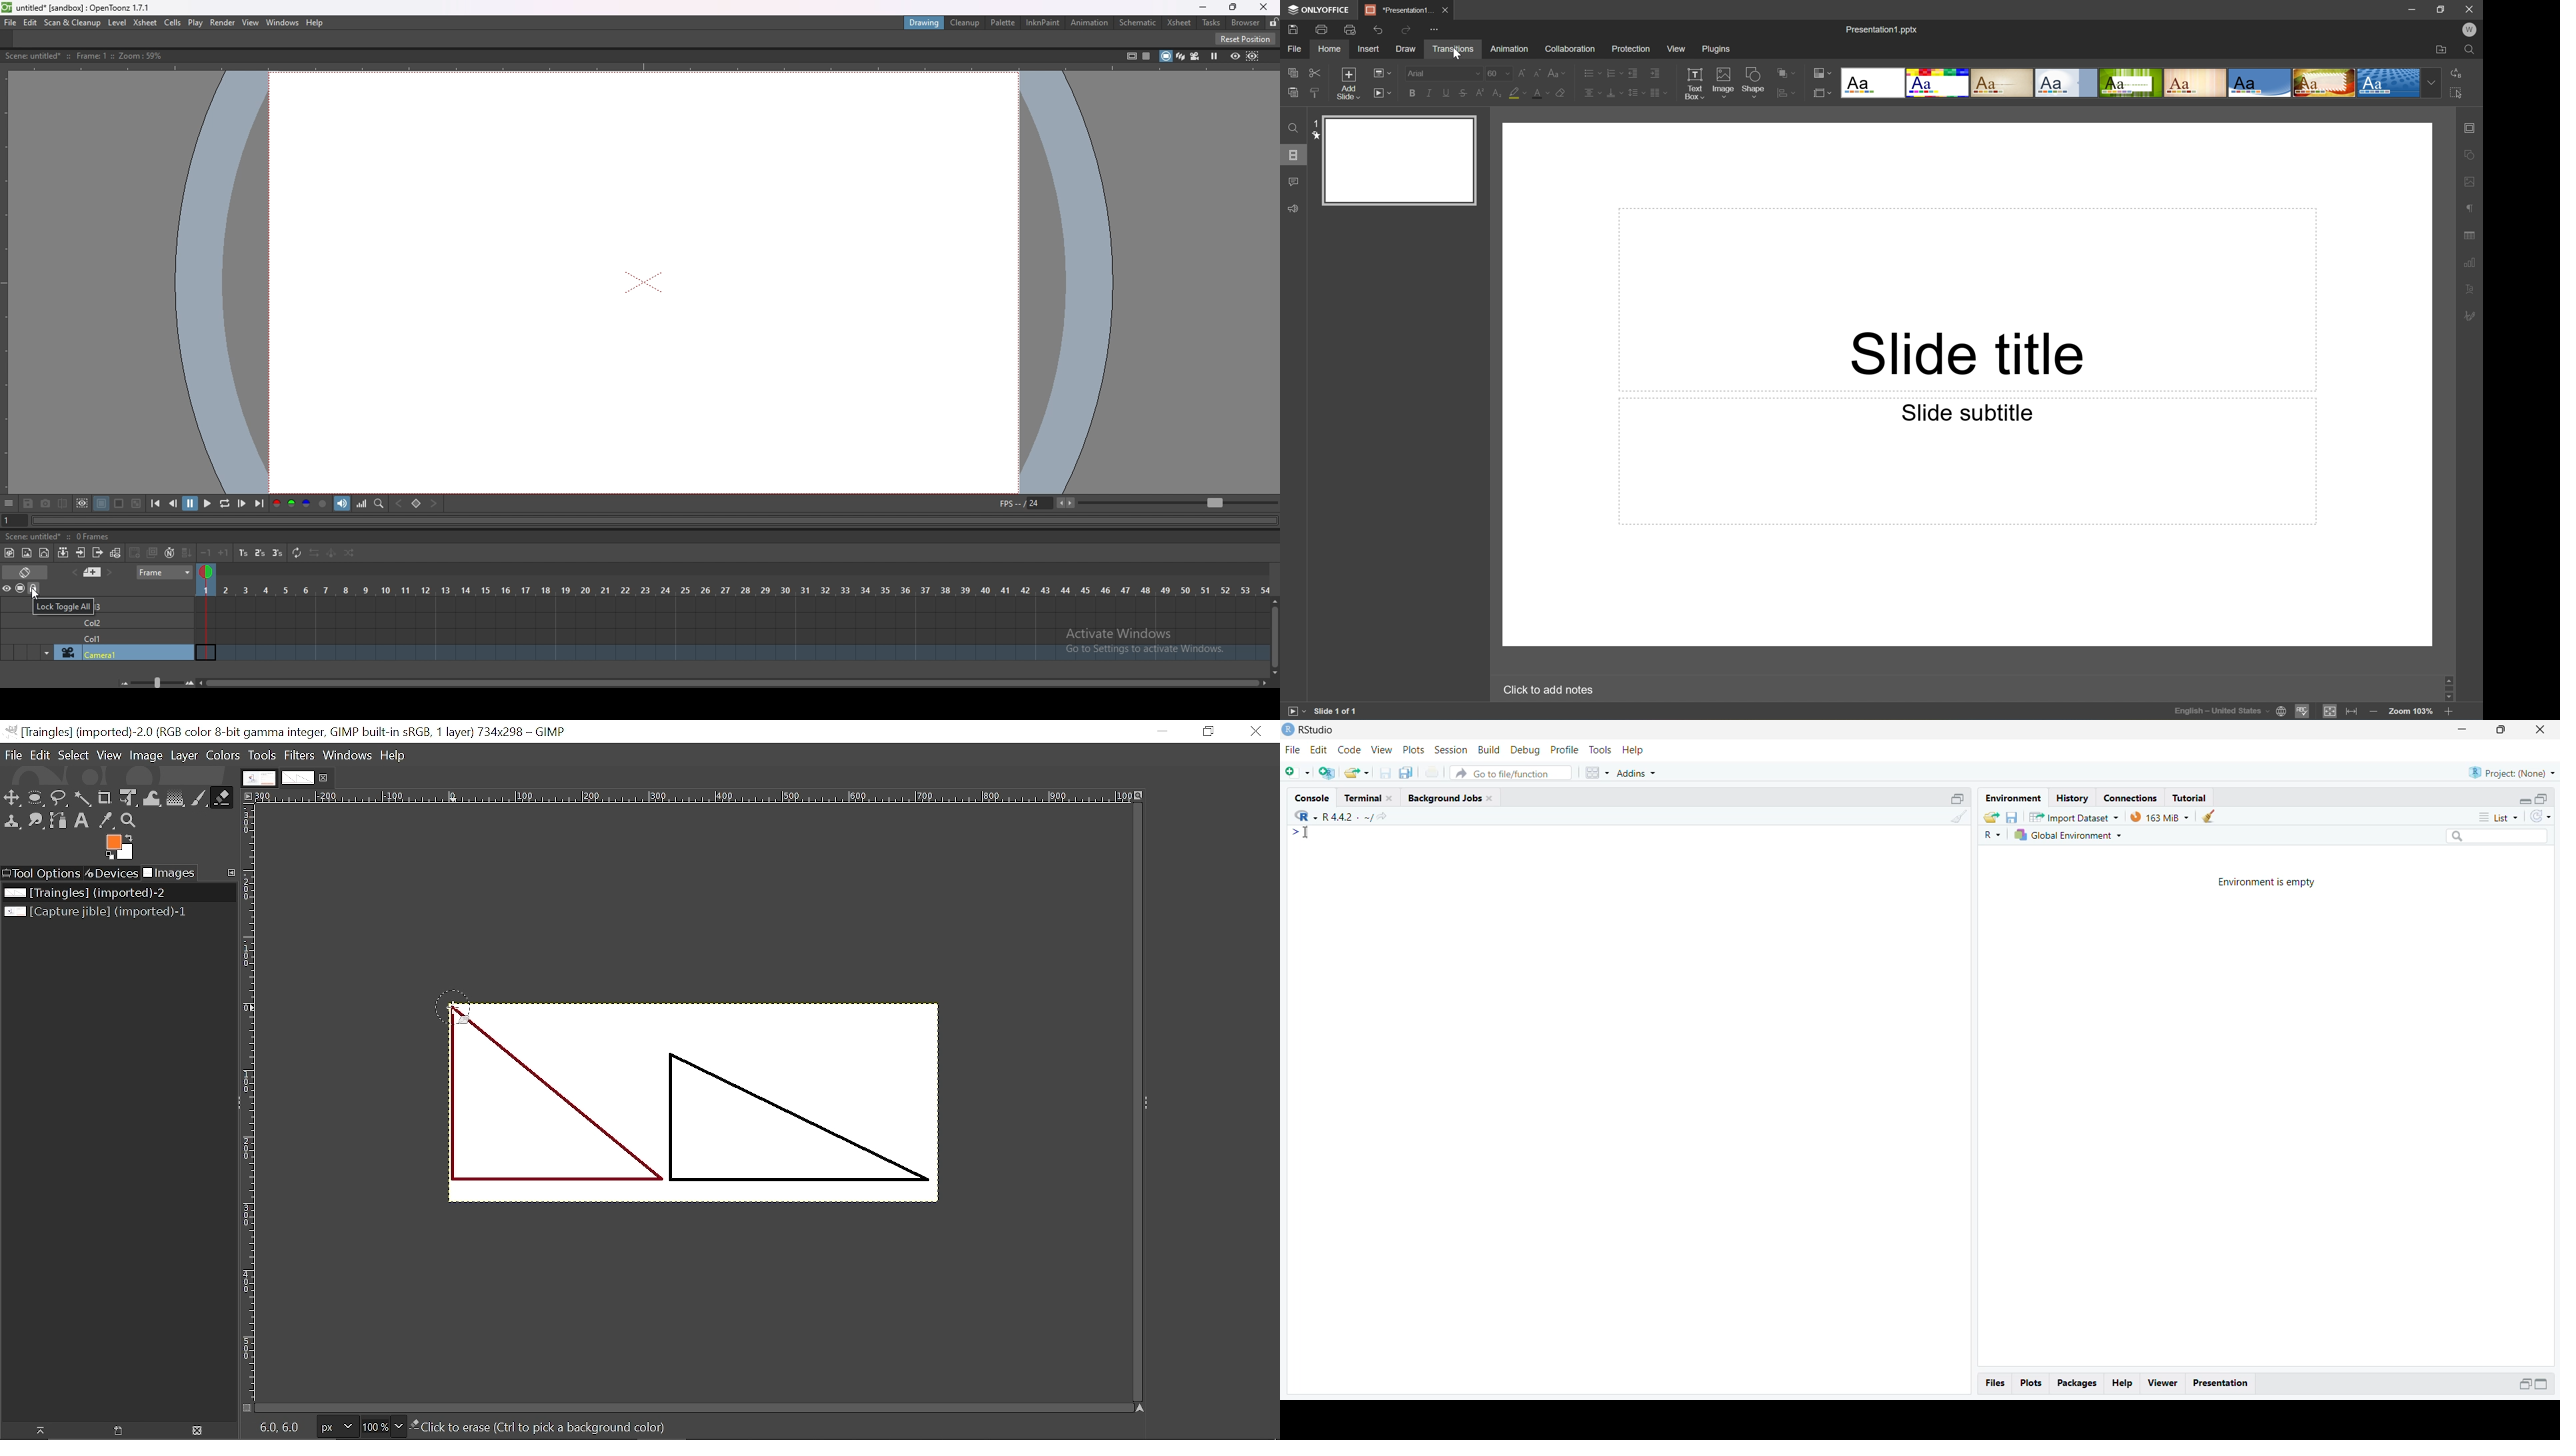  Describe the element at coordinates (559, 1429) in the screenshot. I see `click to erase (Ctrl to pick a background color)` at that location.